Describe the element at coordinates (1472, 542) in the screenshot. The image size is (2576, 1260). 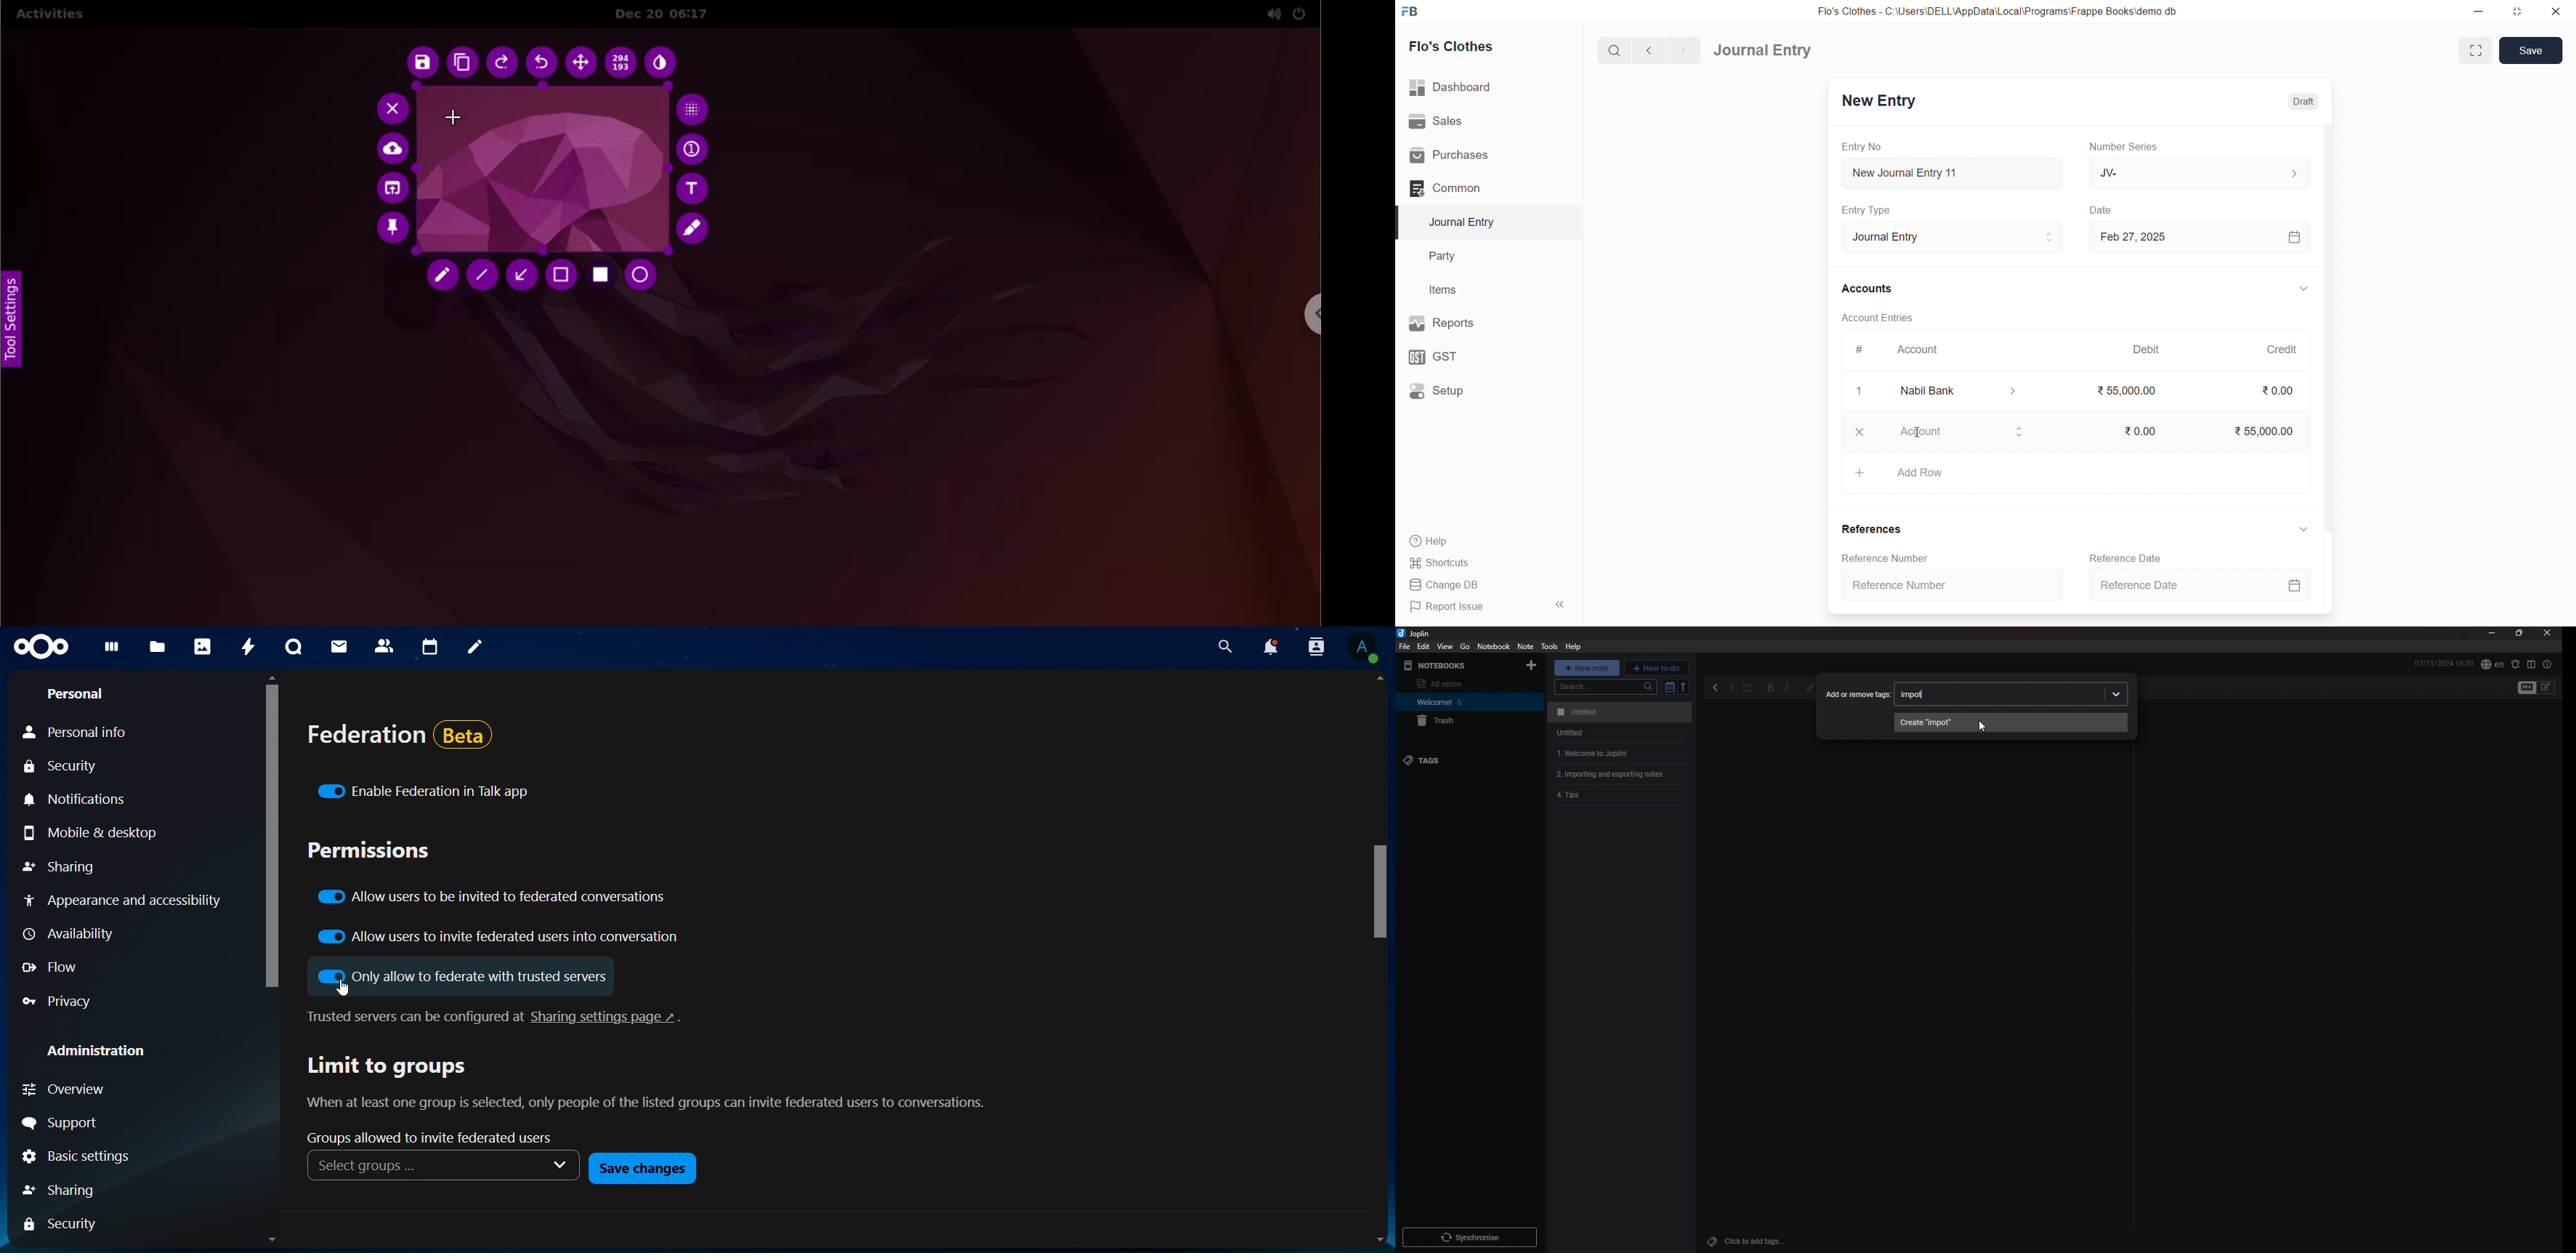
I see `Help` at that location.